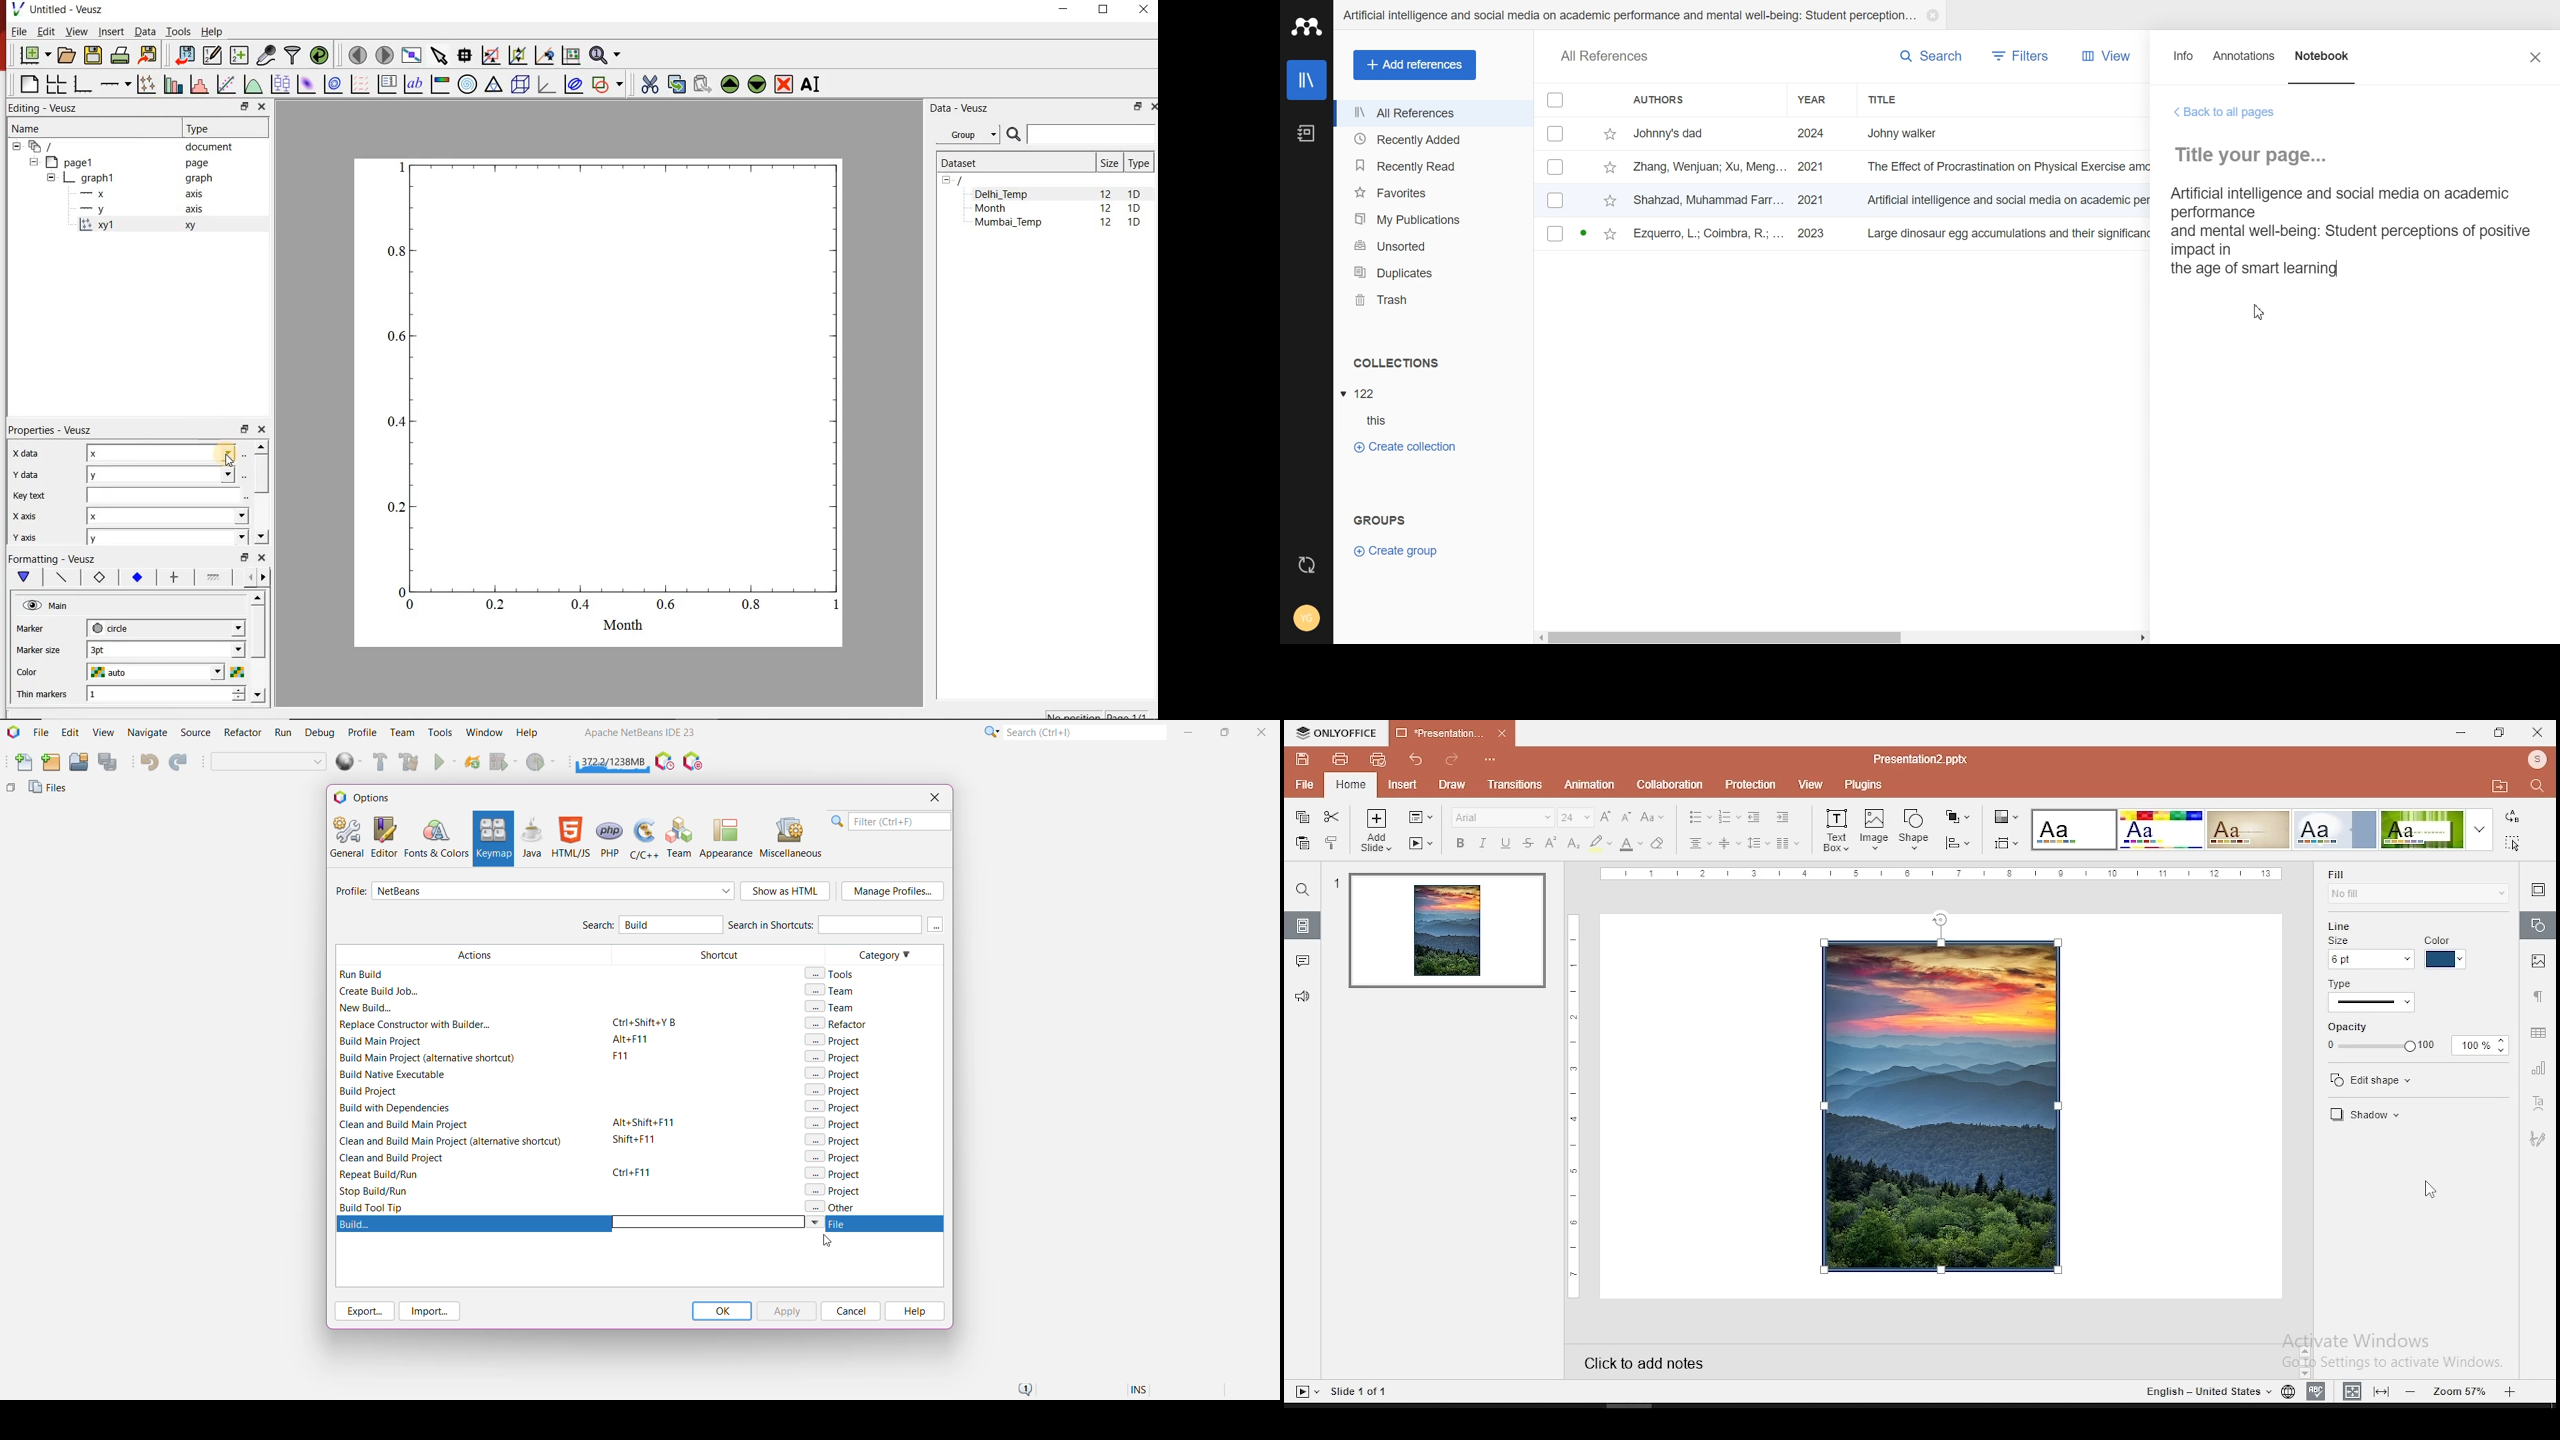 Image resolution: width=2576 pixels, height=1456 pixels. I want to click on open file location, so click(2502, 790).